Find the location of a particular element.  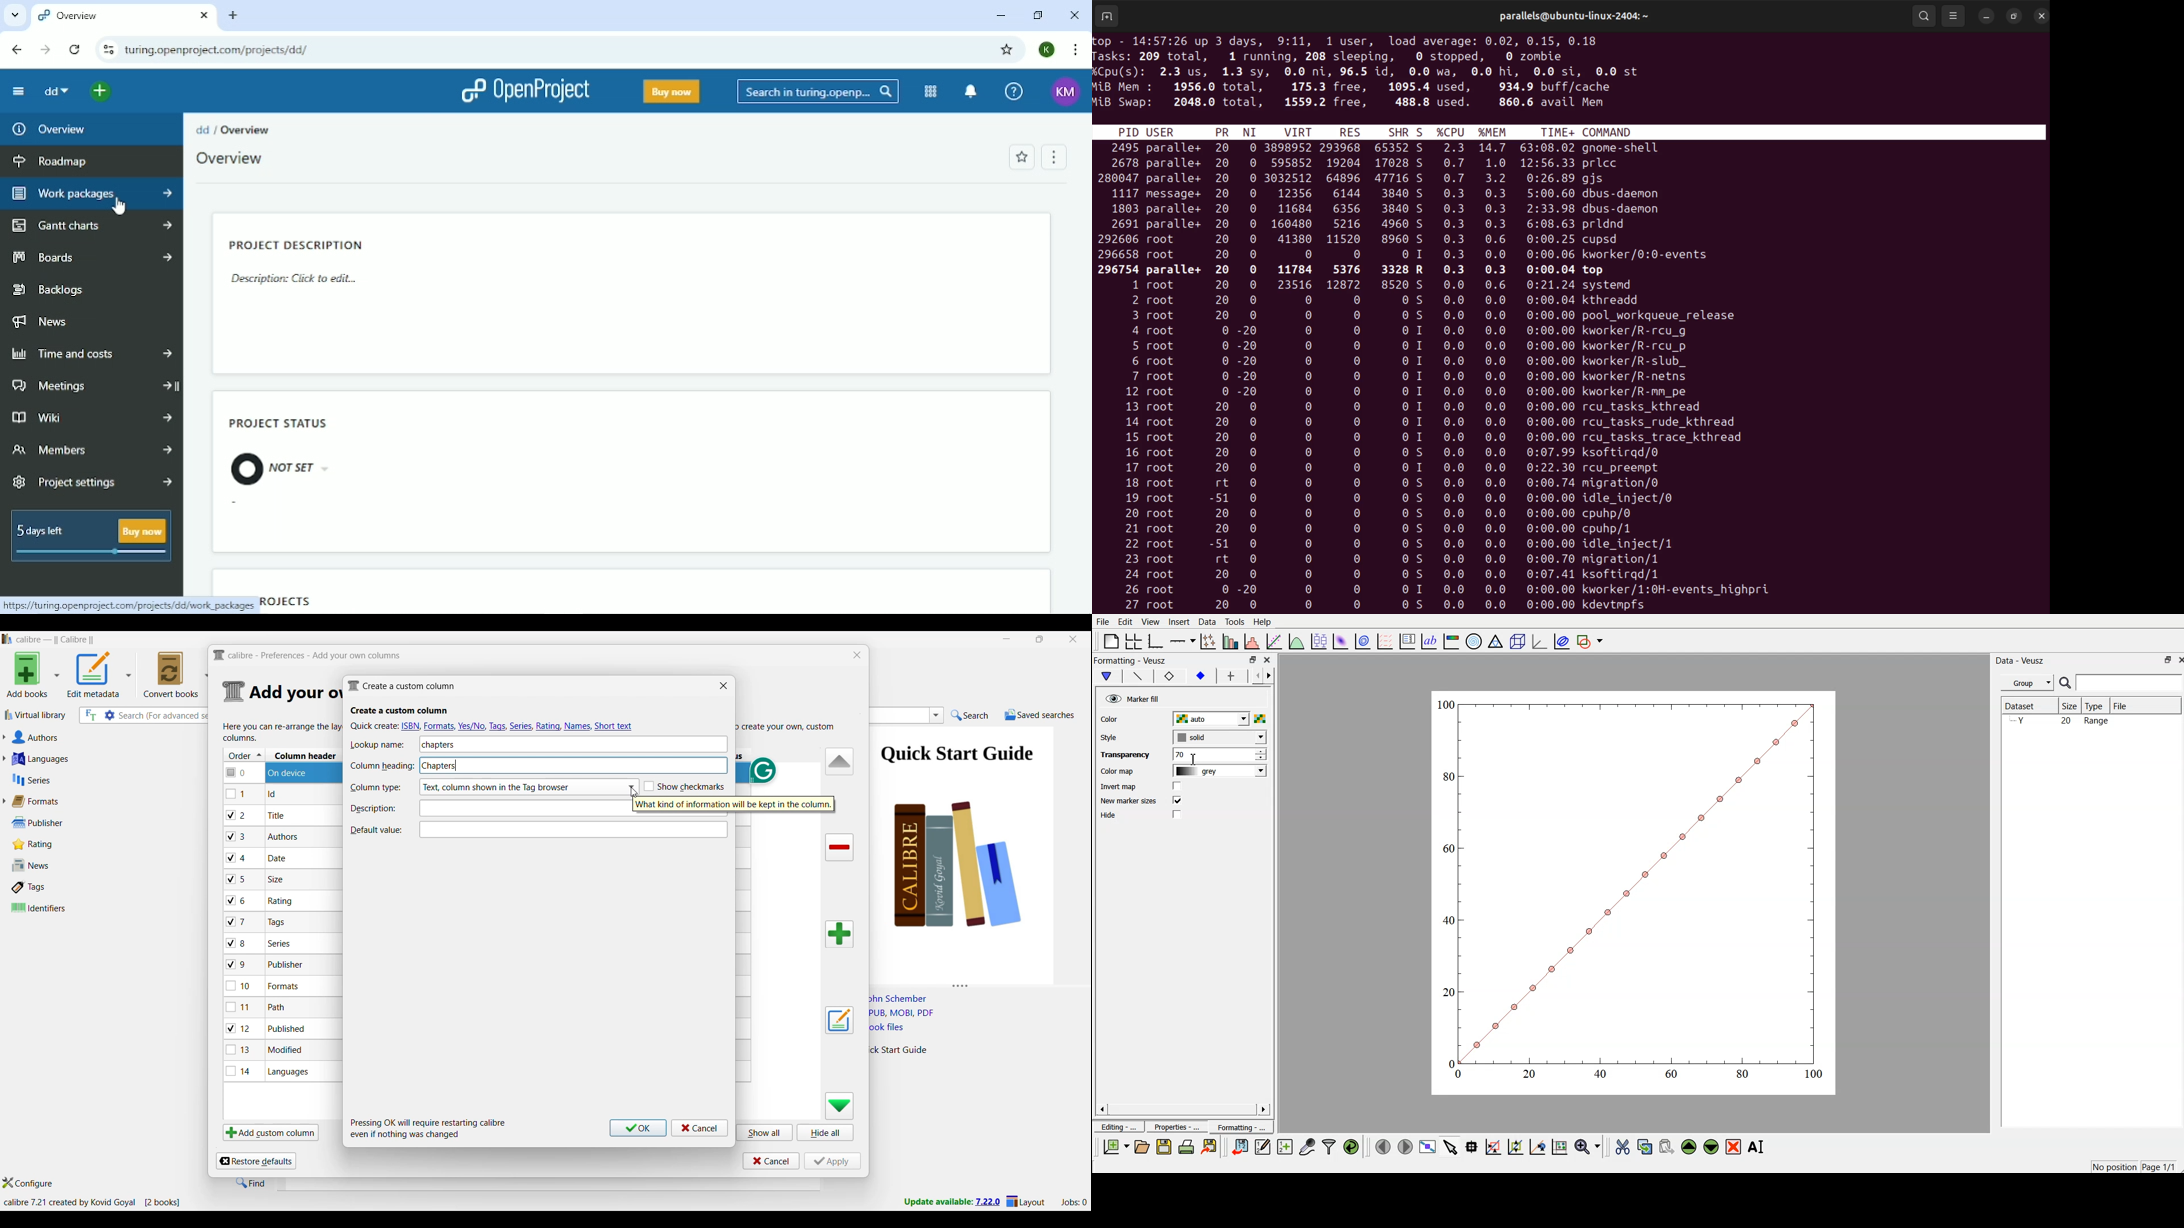

Current jobs is located at coordinates (1074, 1202).